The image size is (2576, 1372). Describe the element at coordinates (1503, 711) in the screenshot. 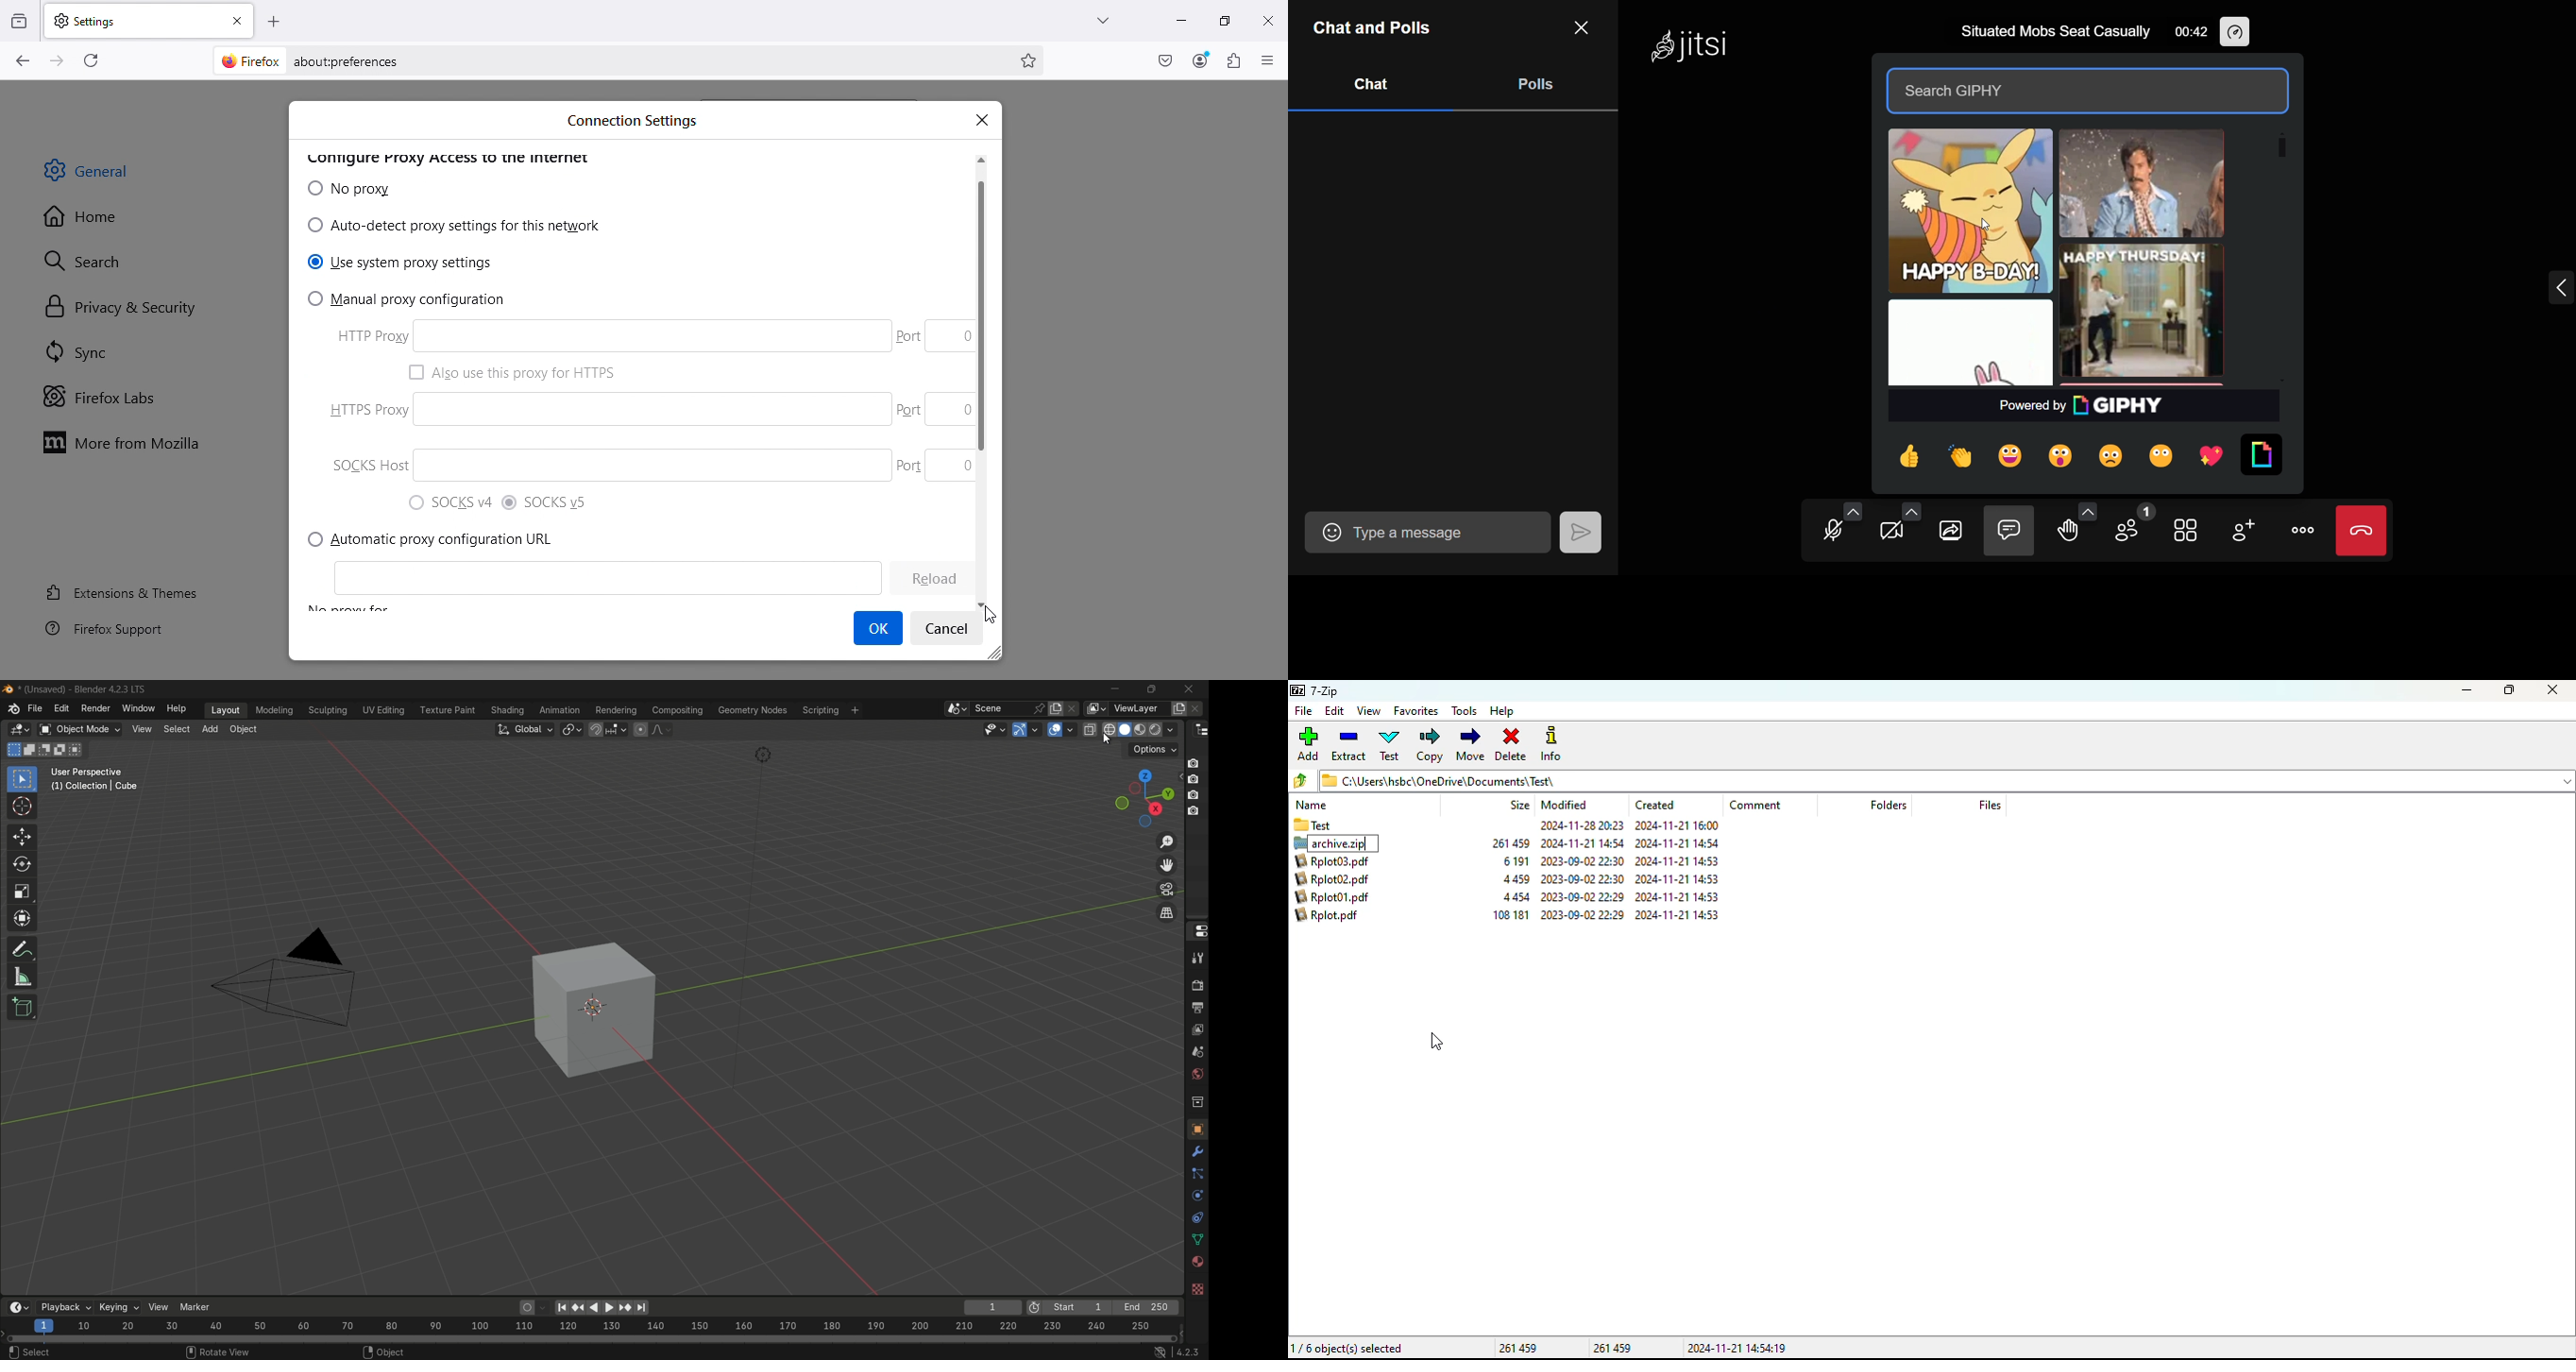

I see `help` at that location.